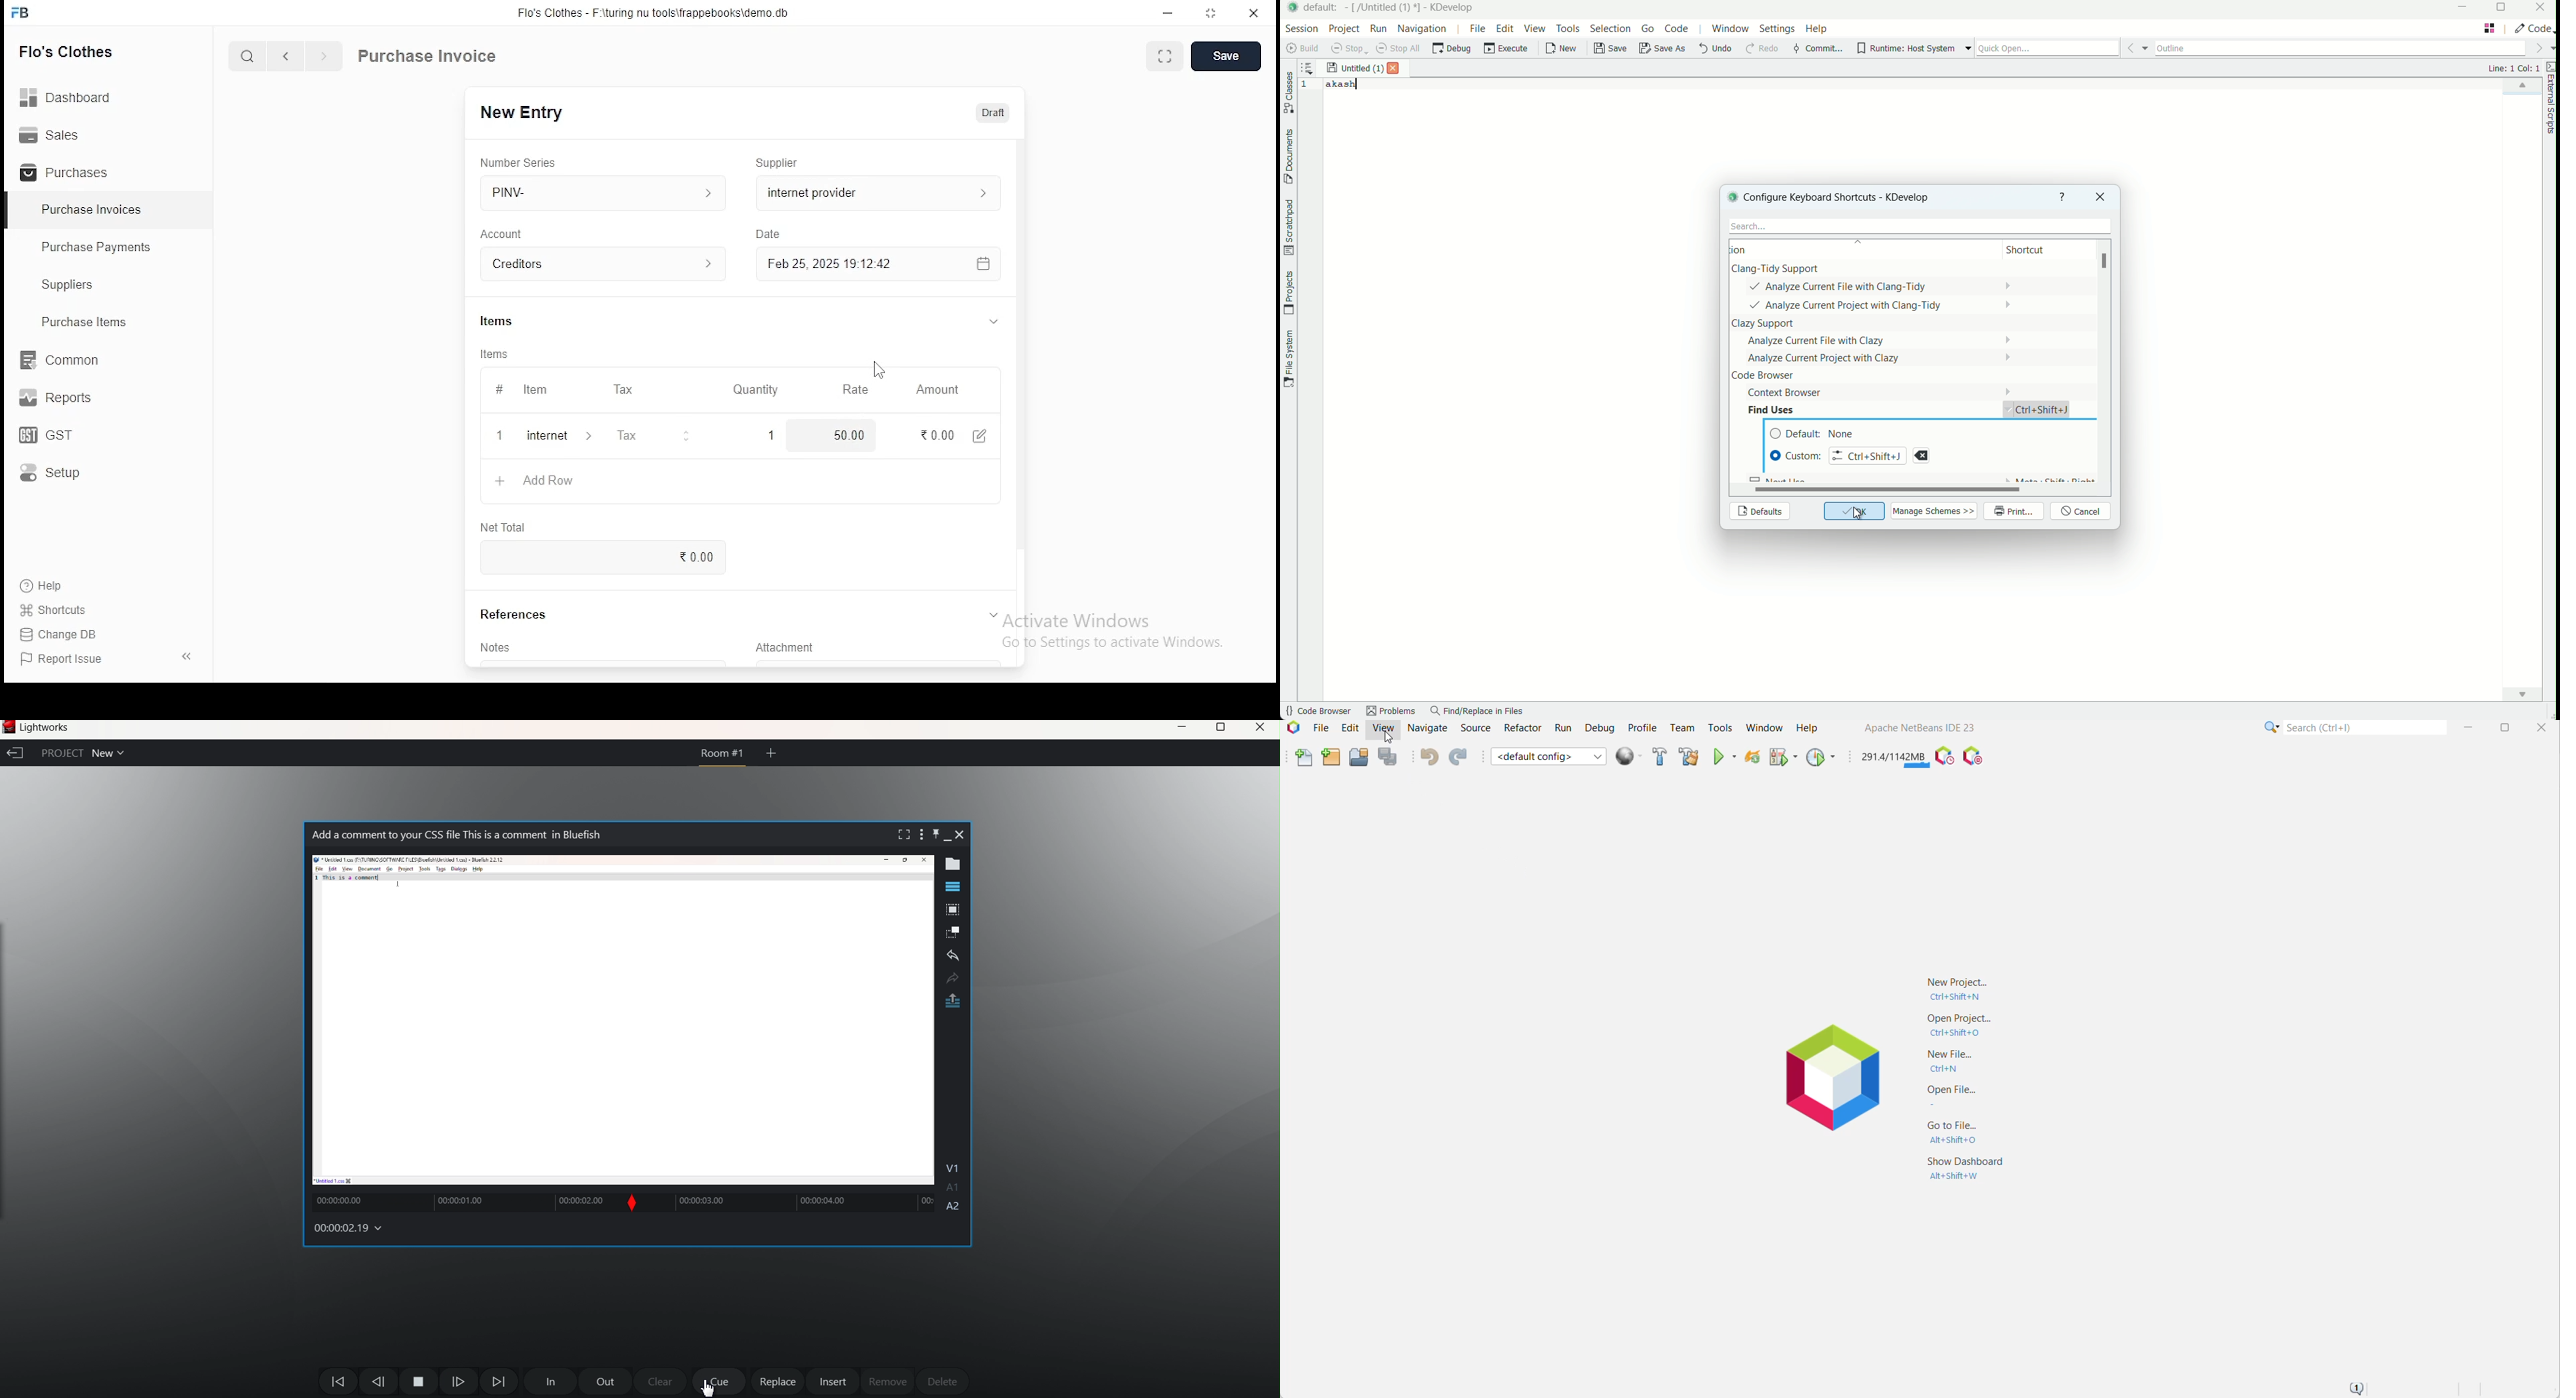  Describe the element at coordinates (75, 91) in the screenshot. I see `dashboard` at that location.